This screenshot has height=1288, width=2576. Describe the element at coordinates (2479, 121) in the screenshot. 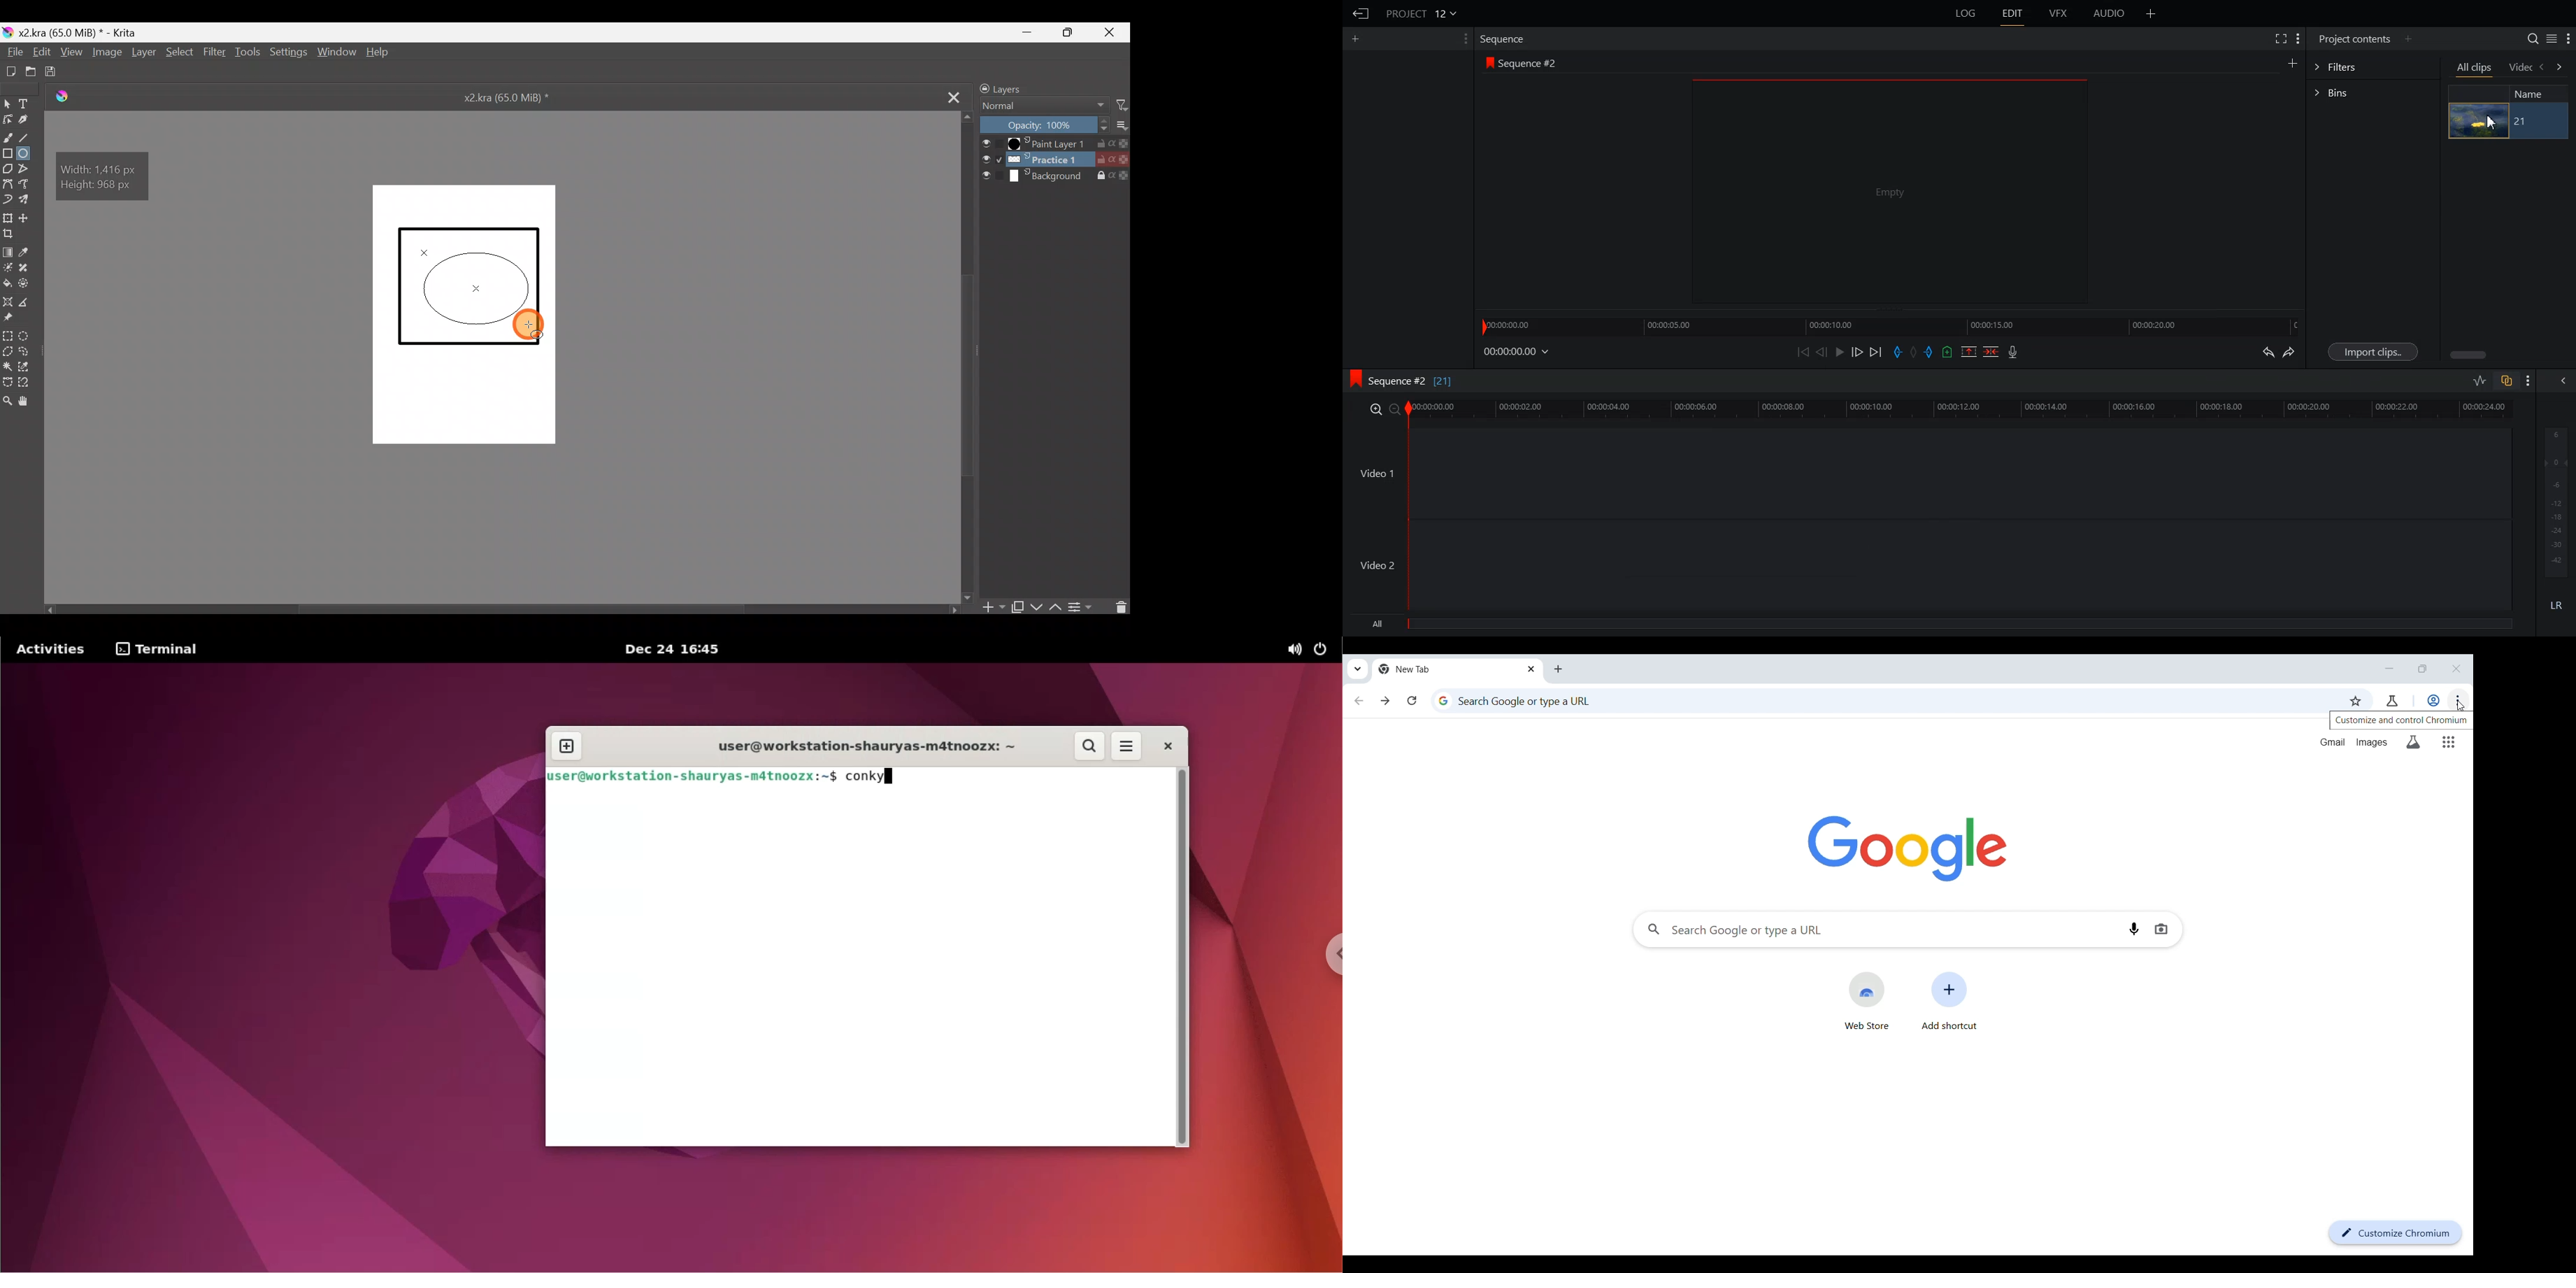

I see `image` at that location.